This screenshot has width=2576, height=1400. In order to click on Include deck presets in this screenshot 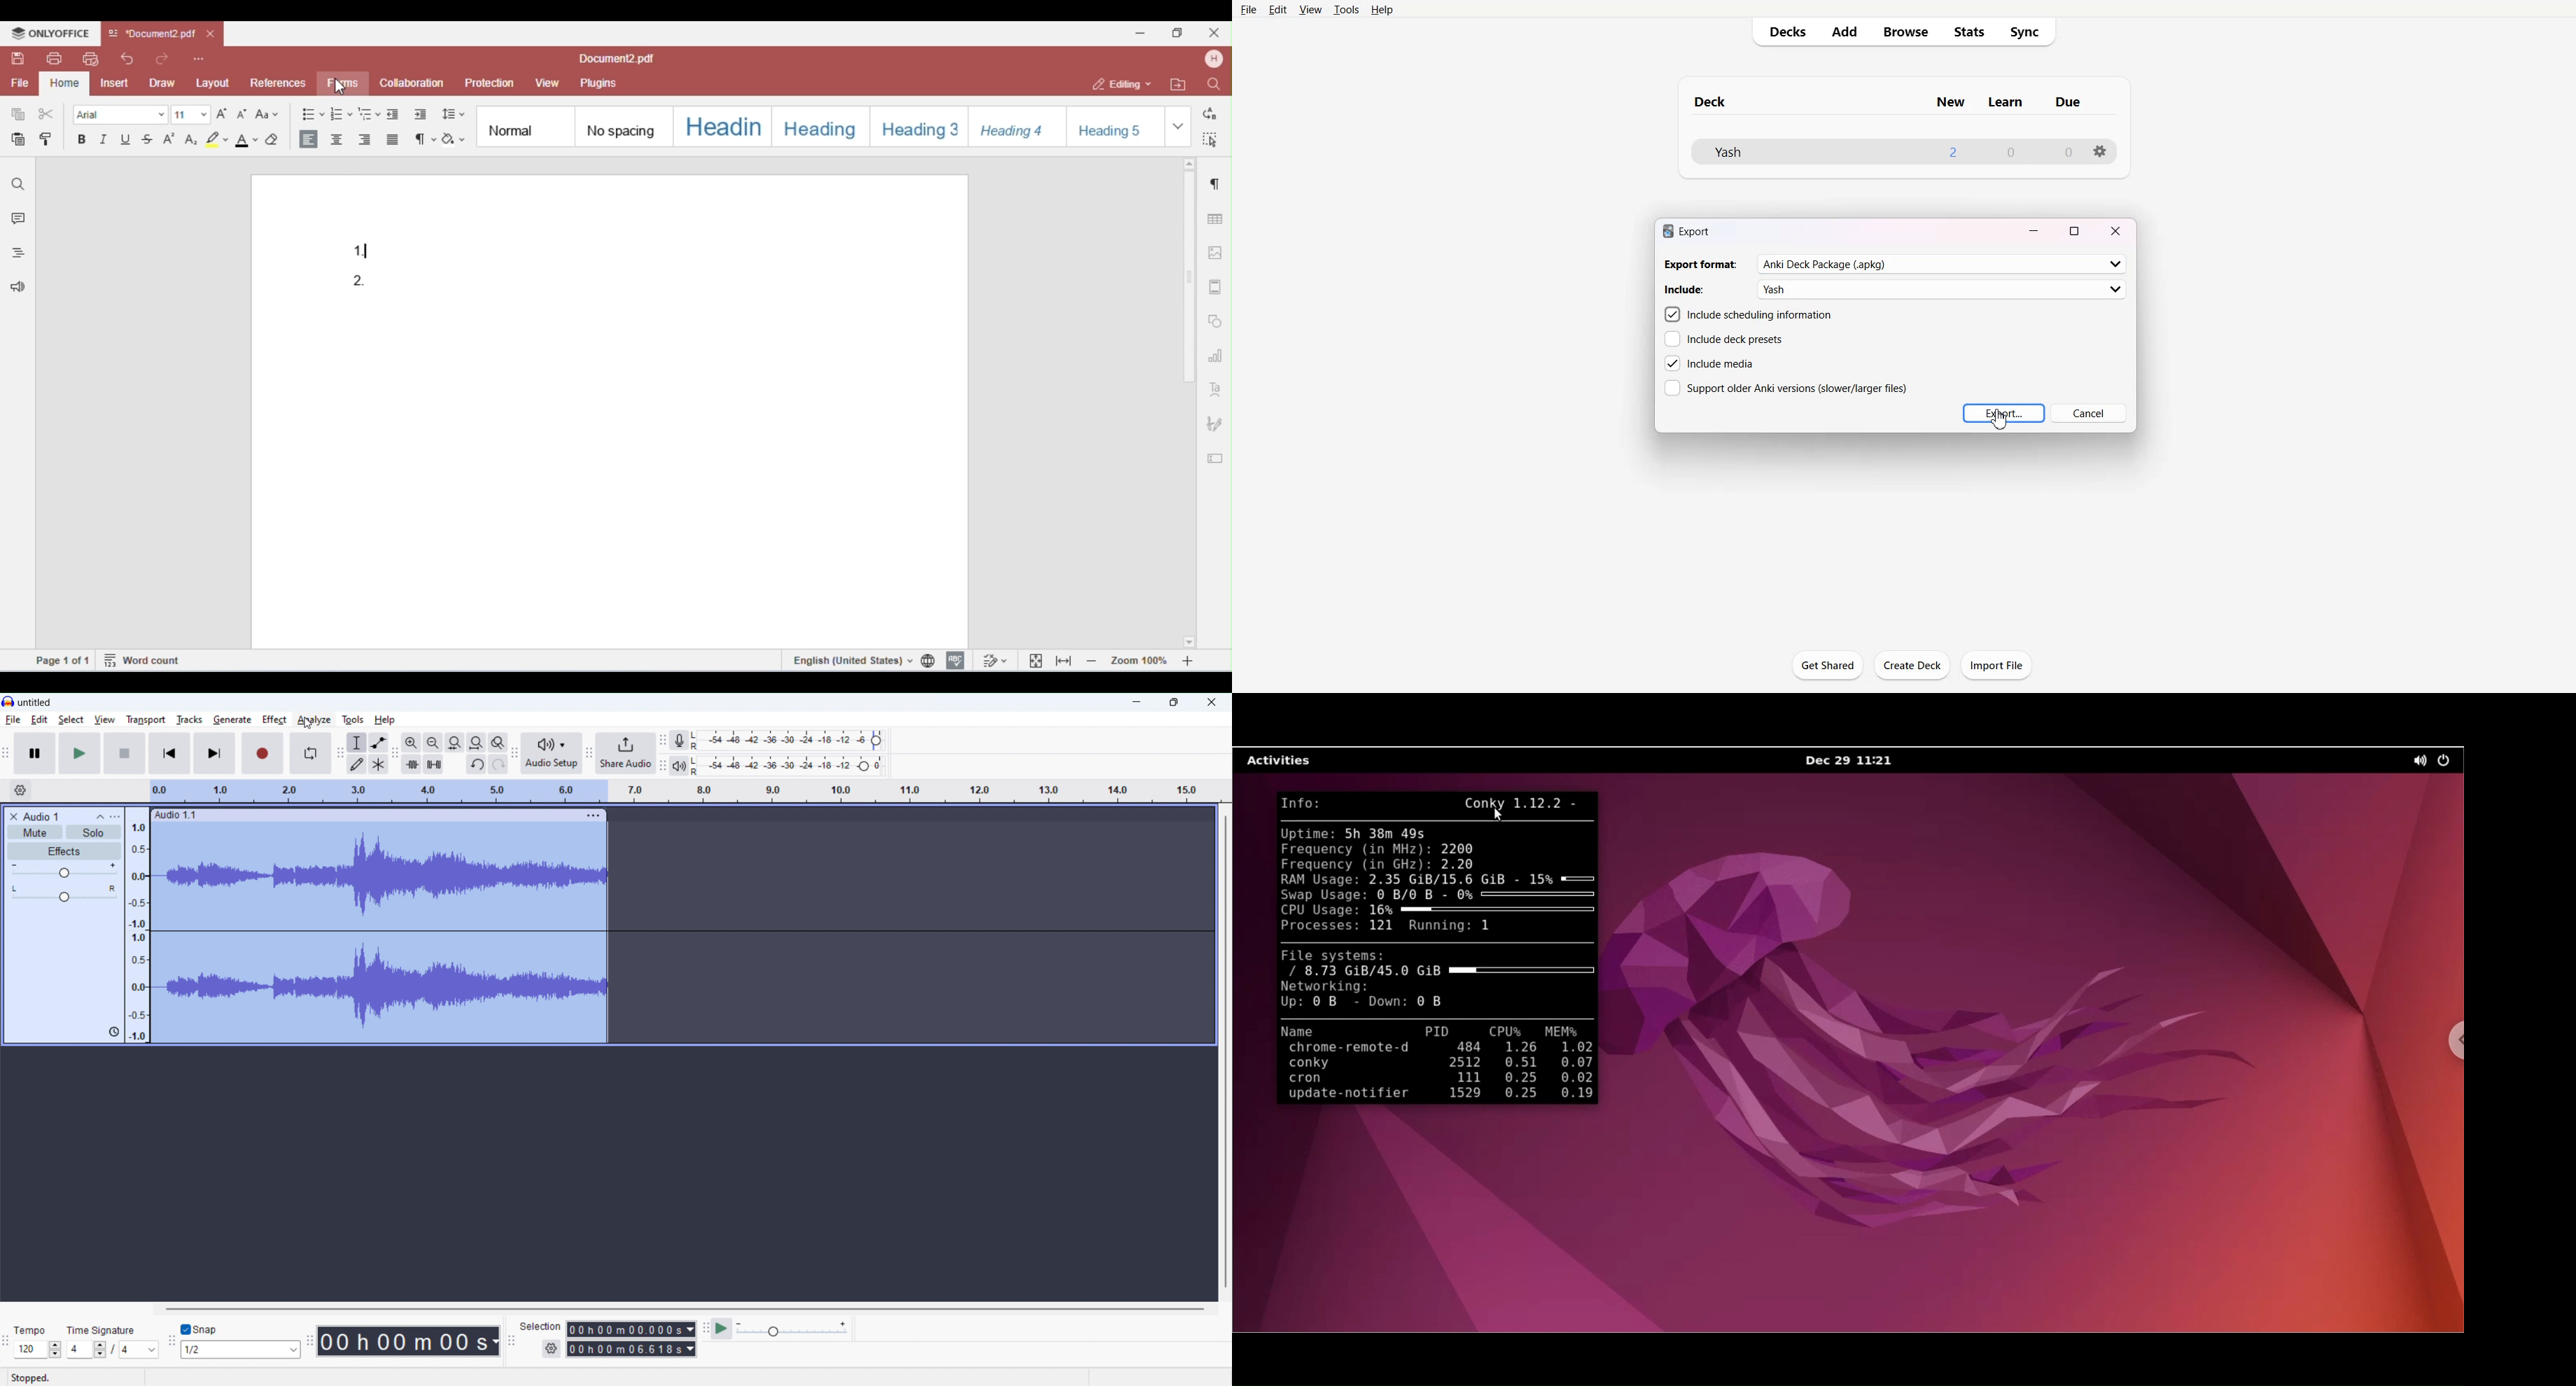, I will do `click(1723, 340)`.